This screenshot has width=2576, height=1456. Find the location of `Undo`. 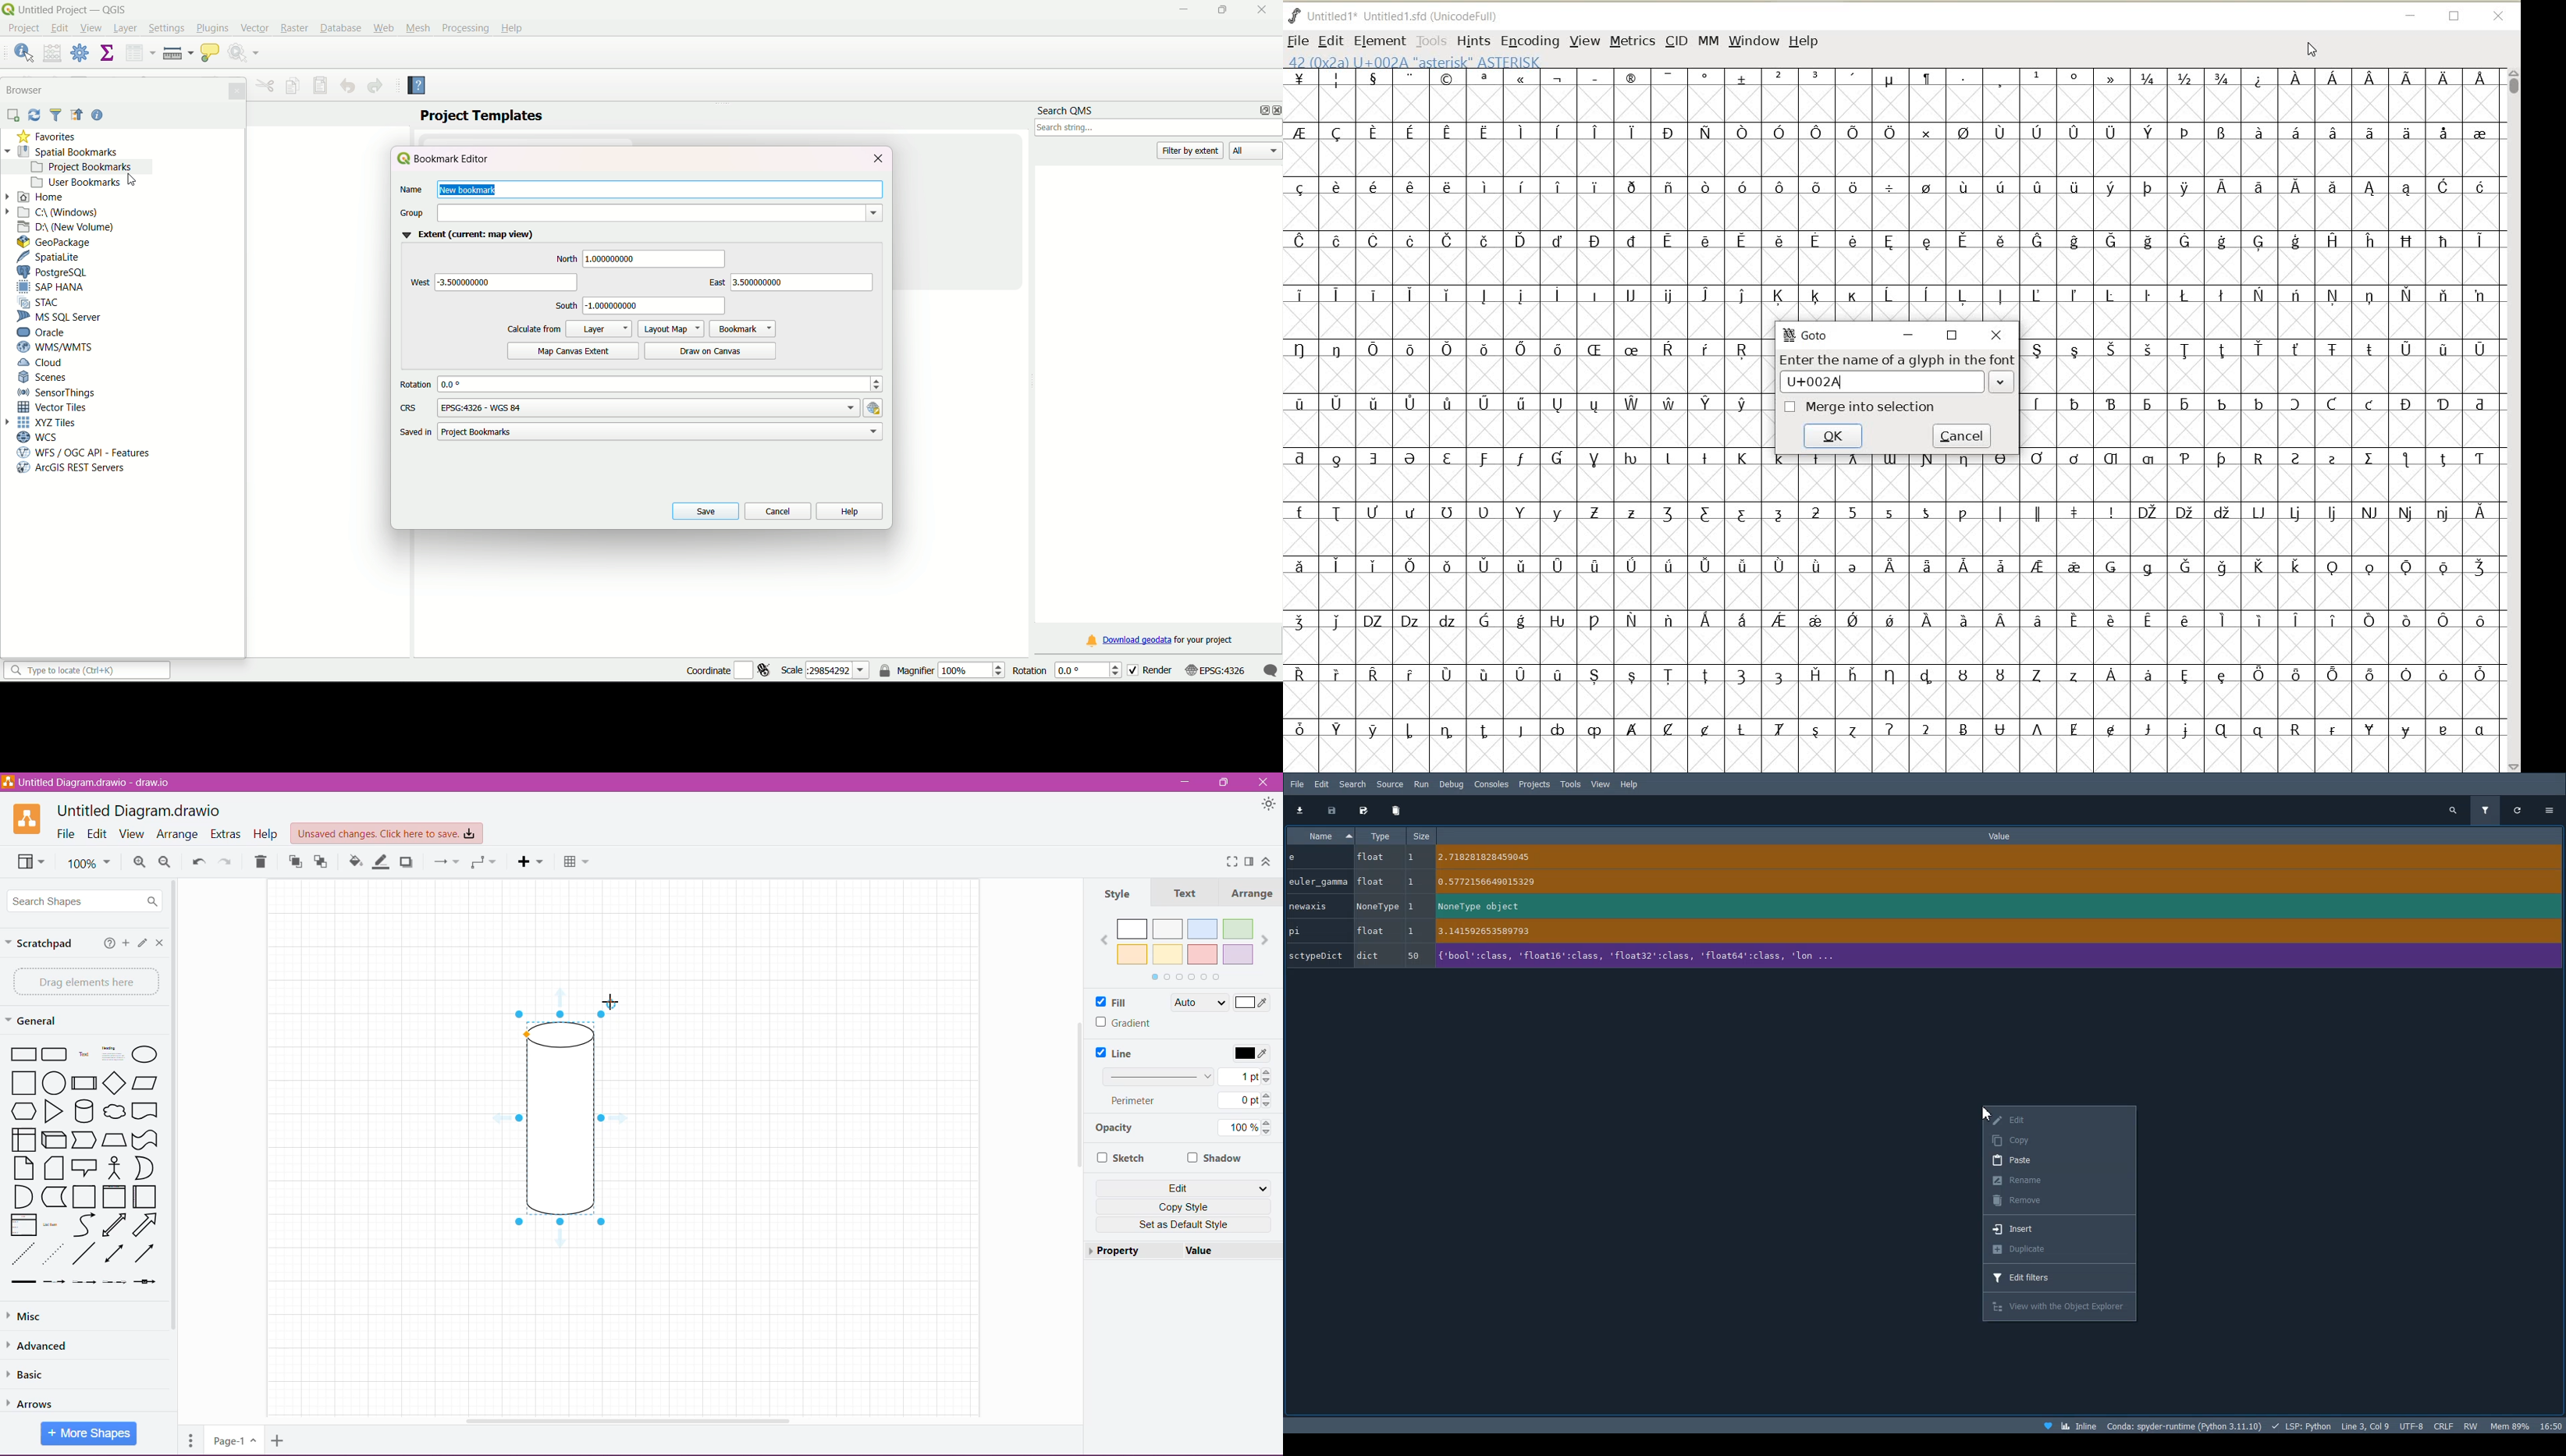

Undo is located at coordinates (197, 861).